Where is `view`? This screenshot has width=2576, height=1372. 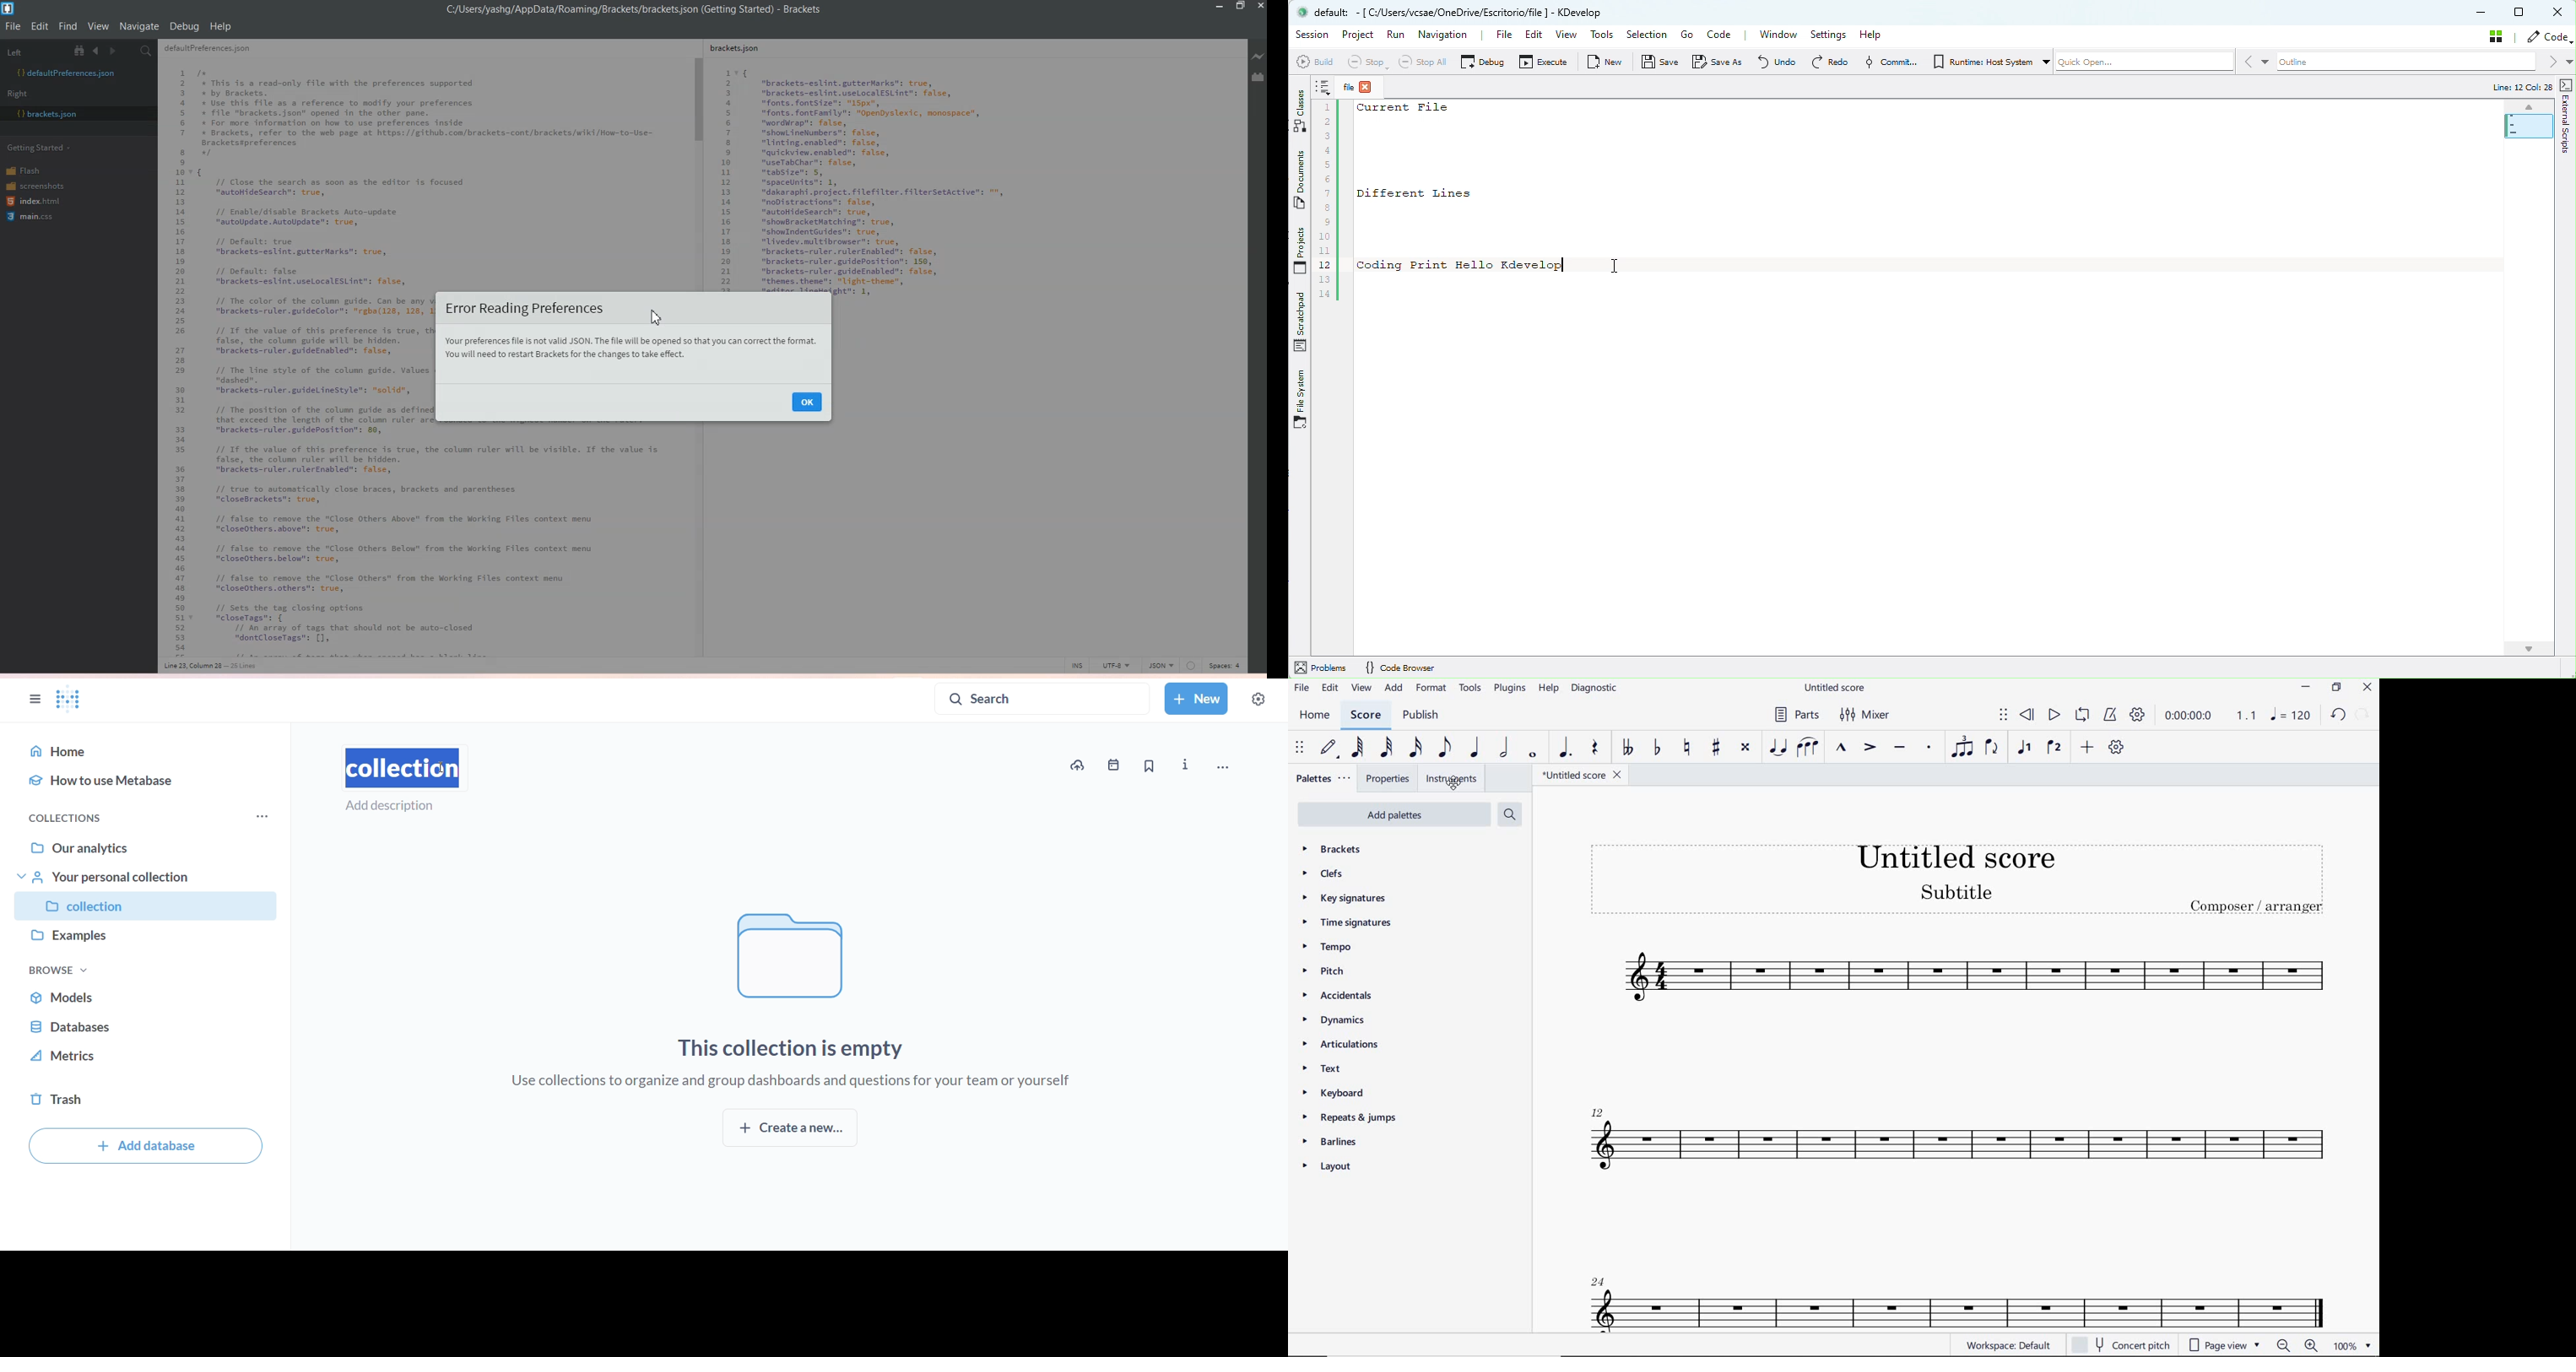
view is located at coordinates (1363, 689).